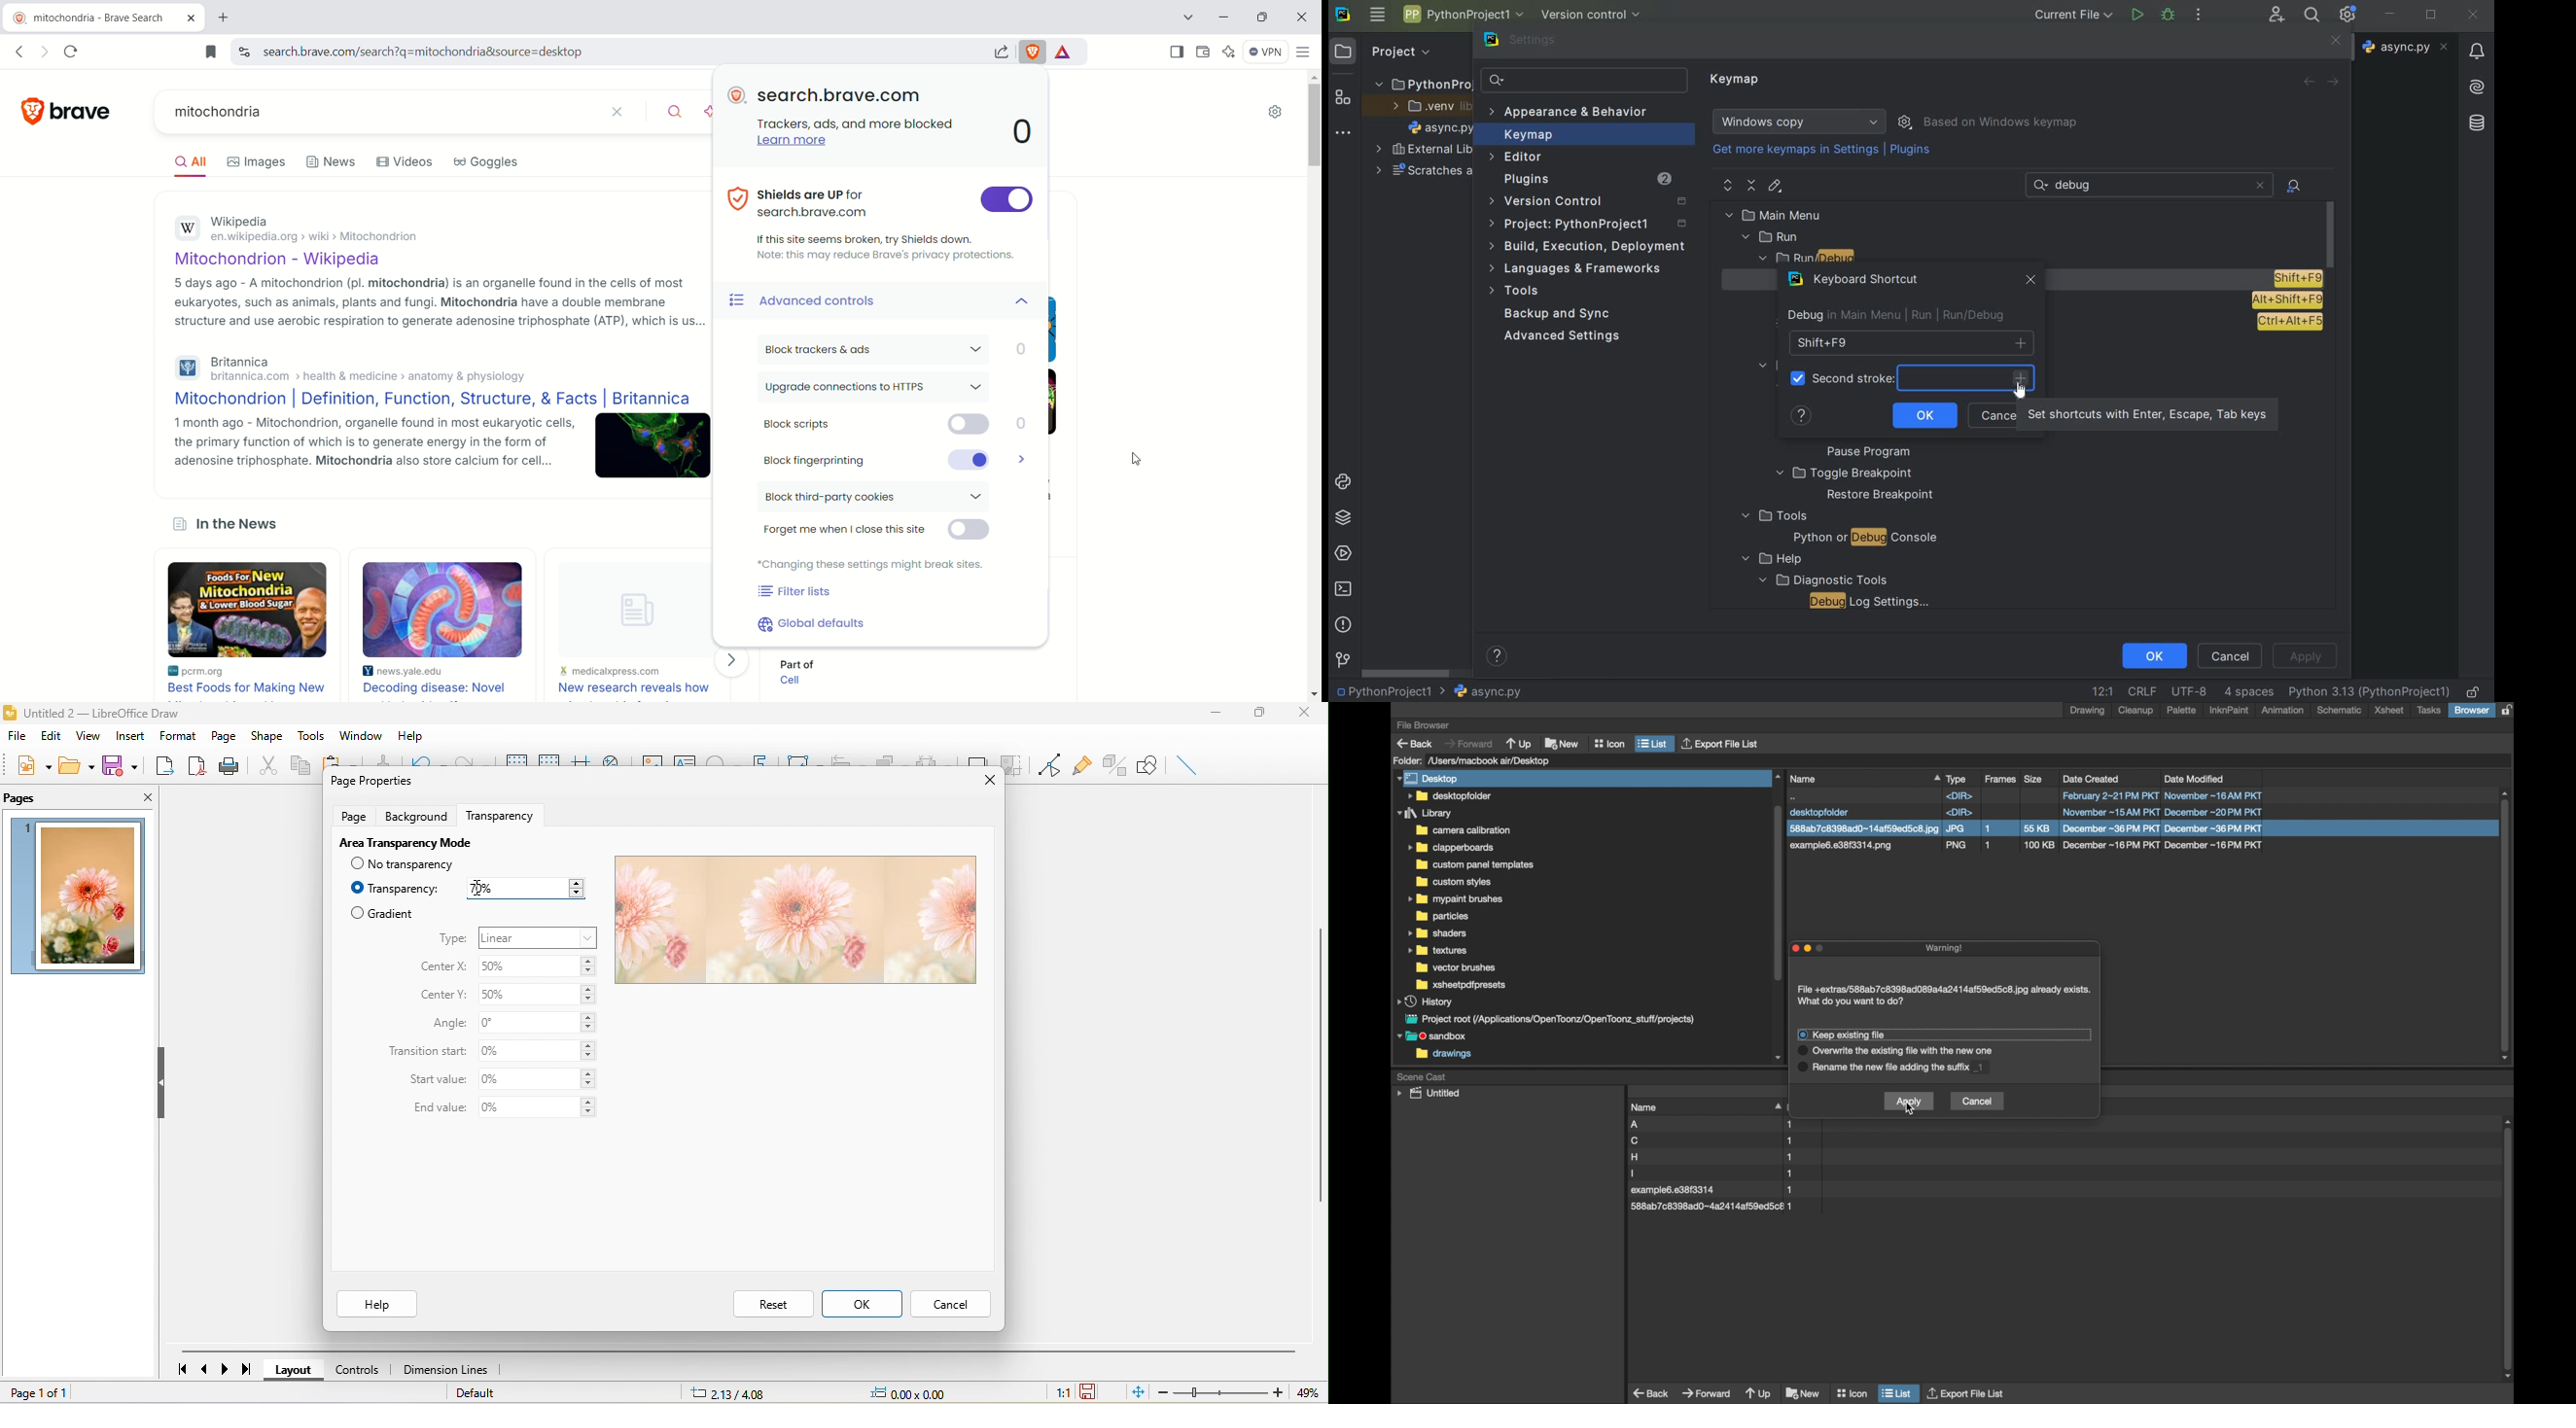 The image size is (2576, 1428). I want to click on area transparency mode, so click(404, 841).